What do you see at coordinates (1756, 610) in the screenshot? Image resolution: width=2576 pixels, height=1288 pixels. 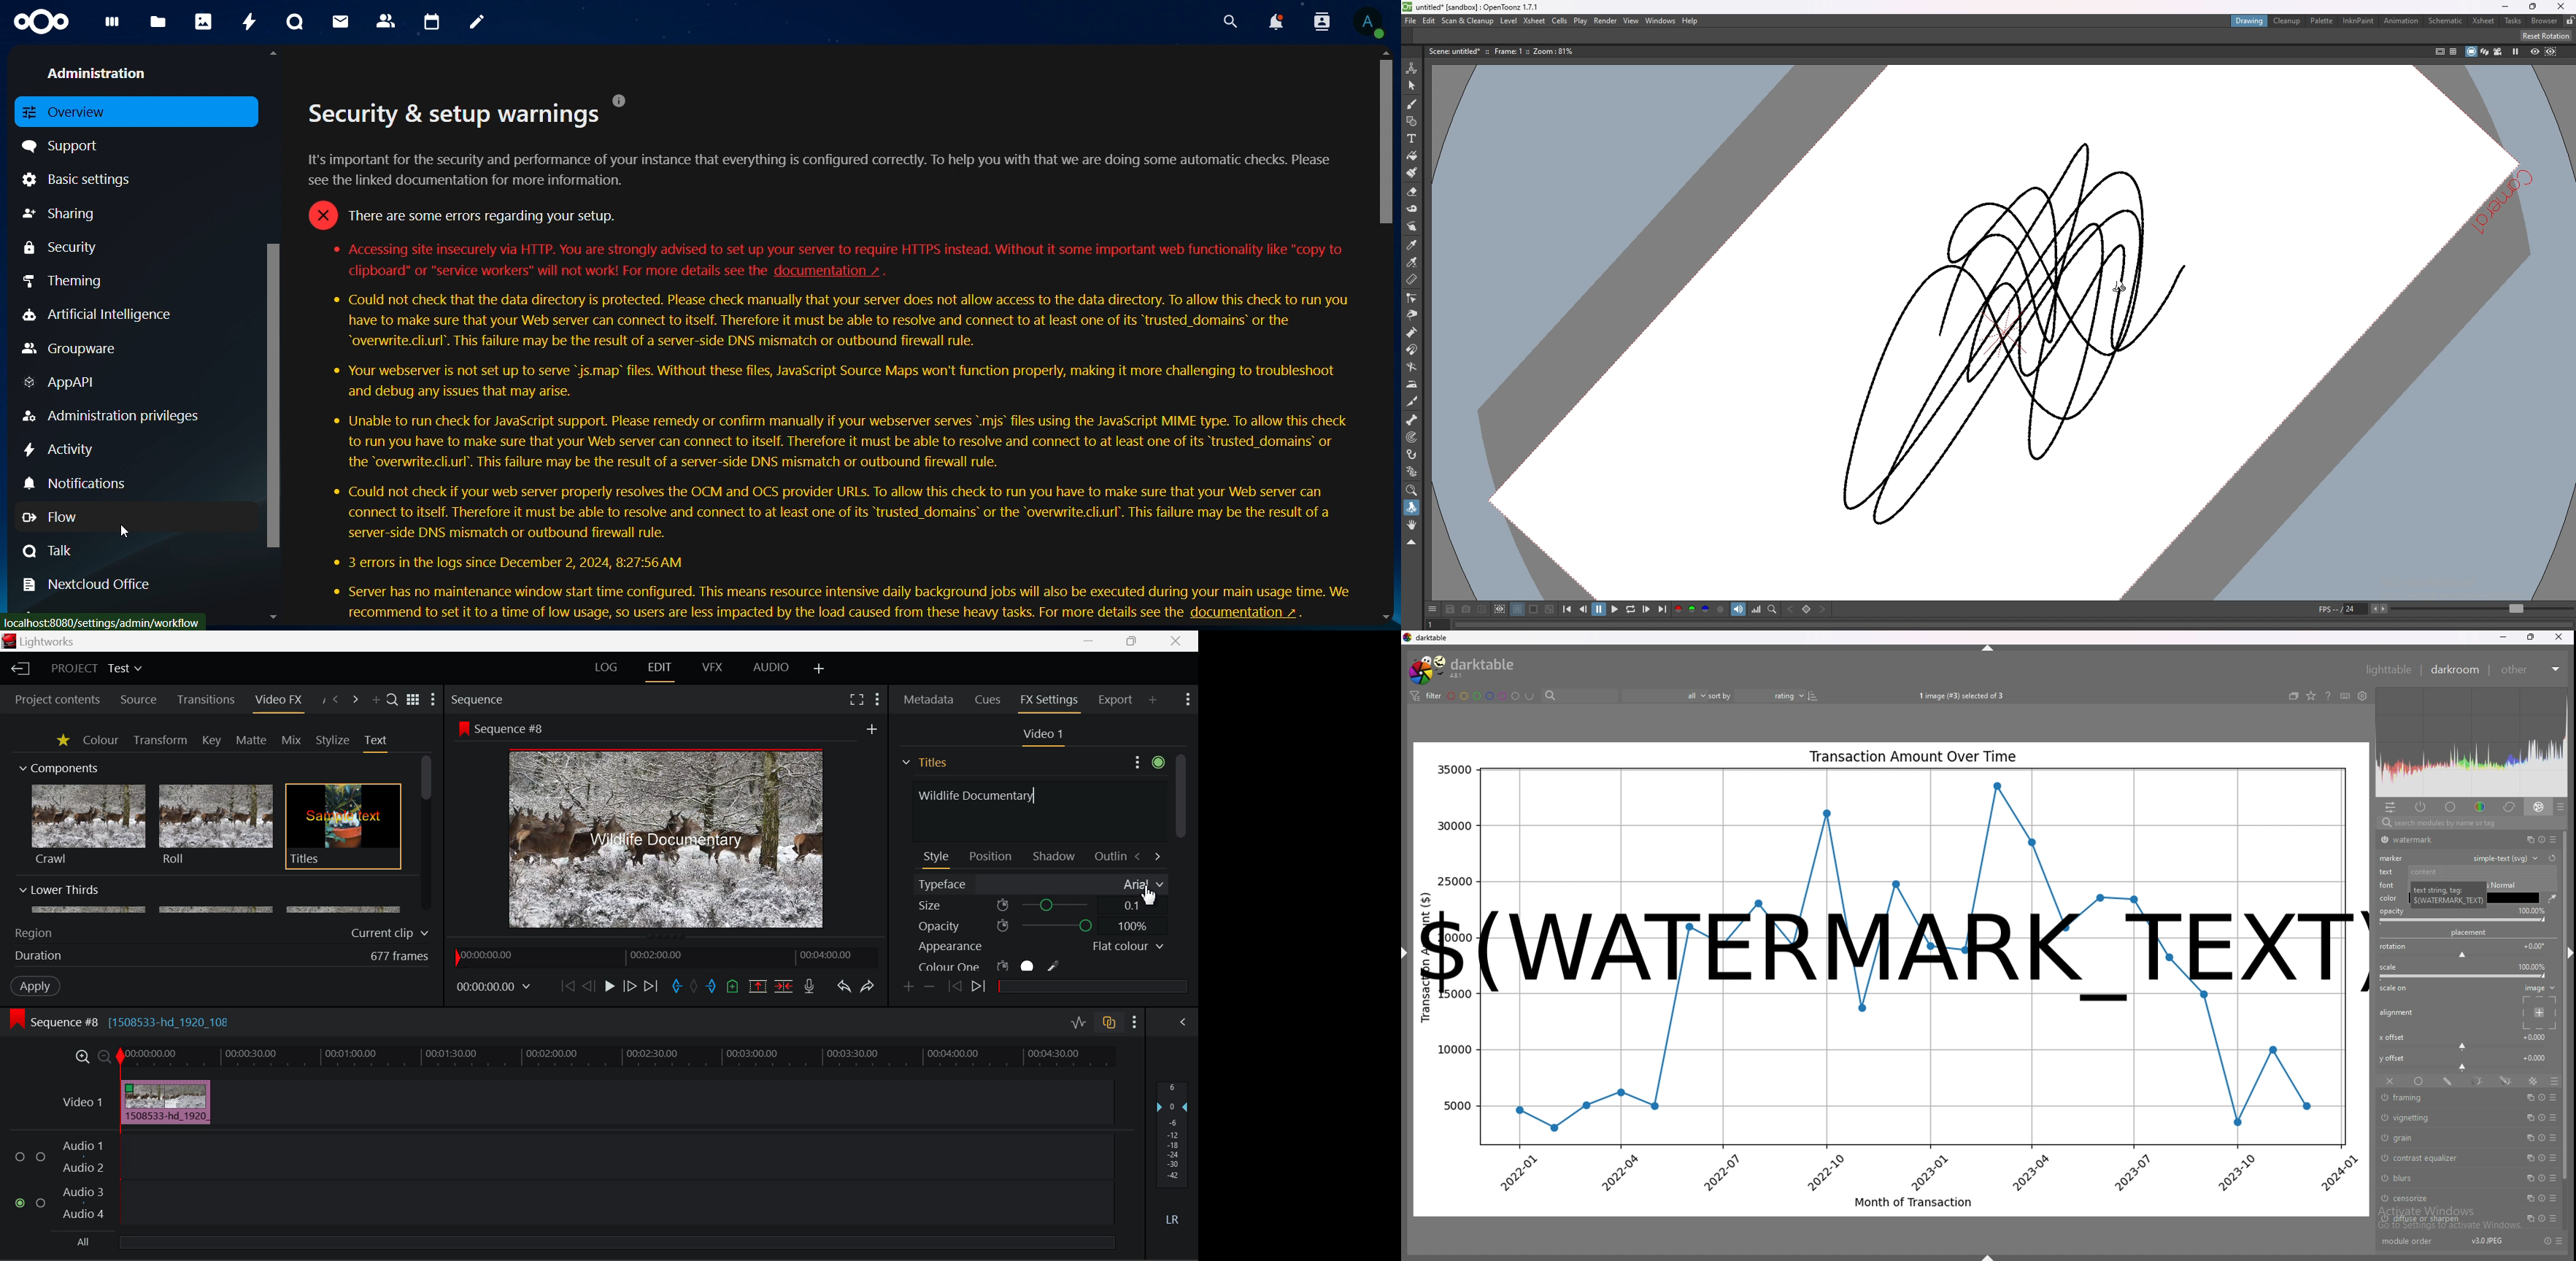 I see `histogram` at bounding box center [1756, 610].